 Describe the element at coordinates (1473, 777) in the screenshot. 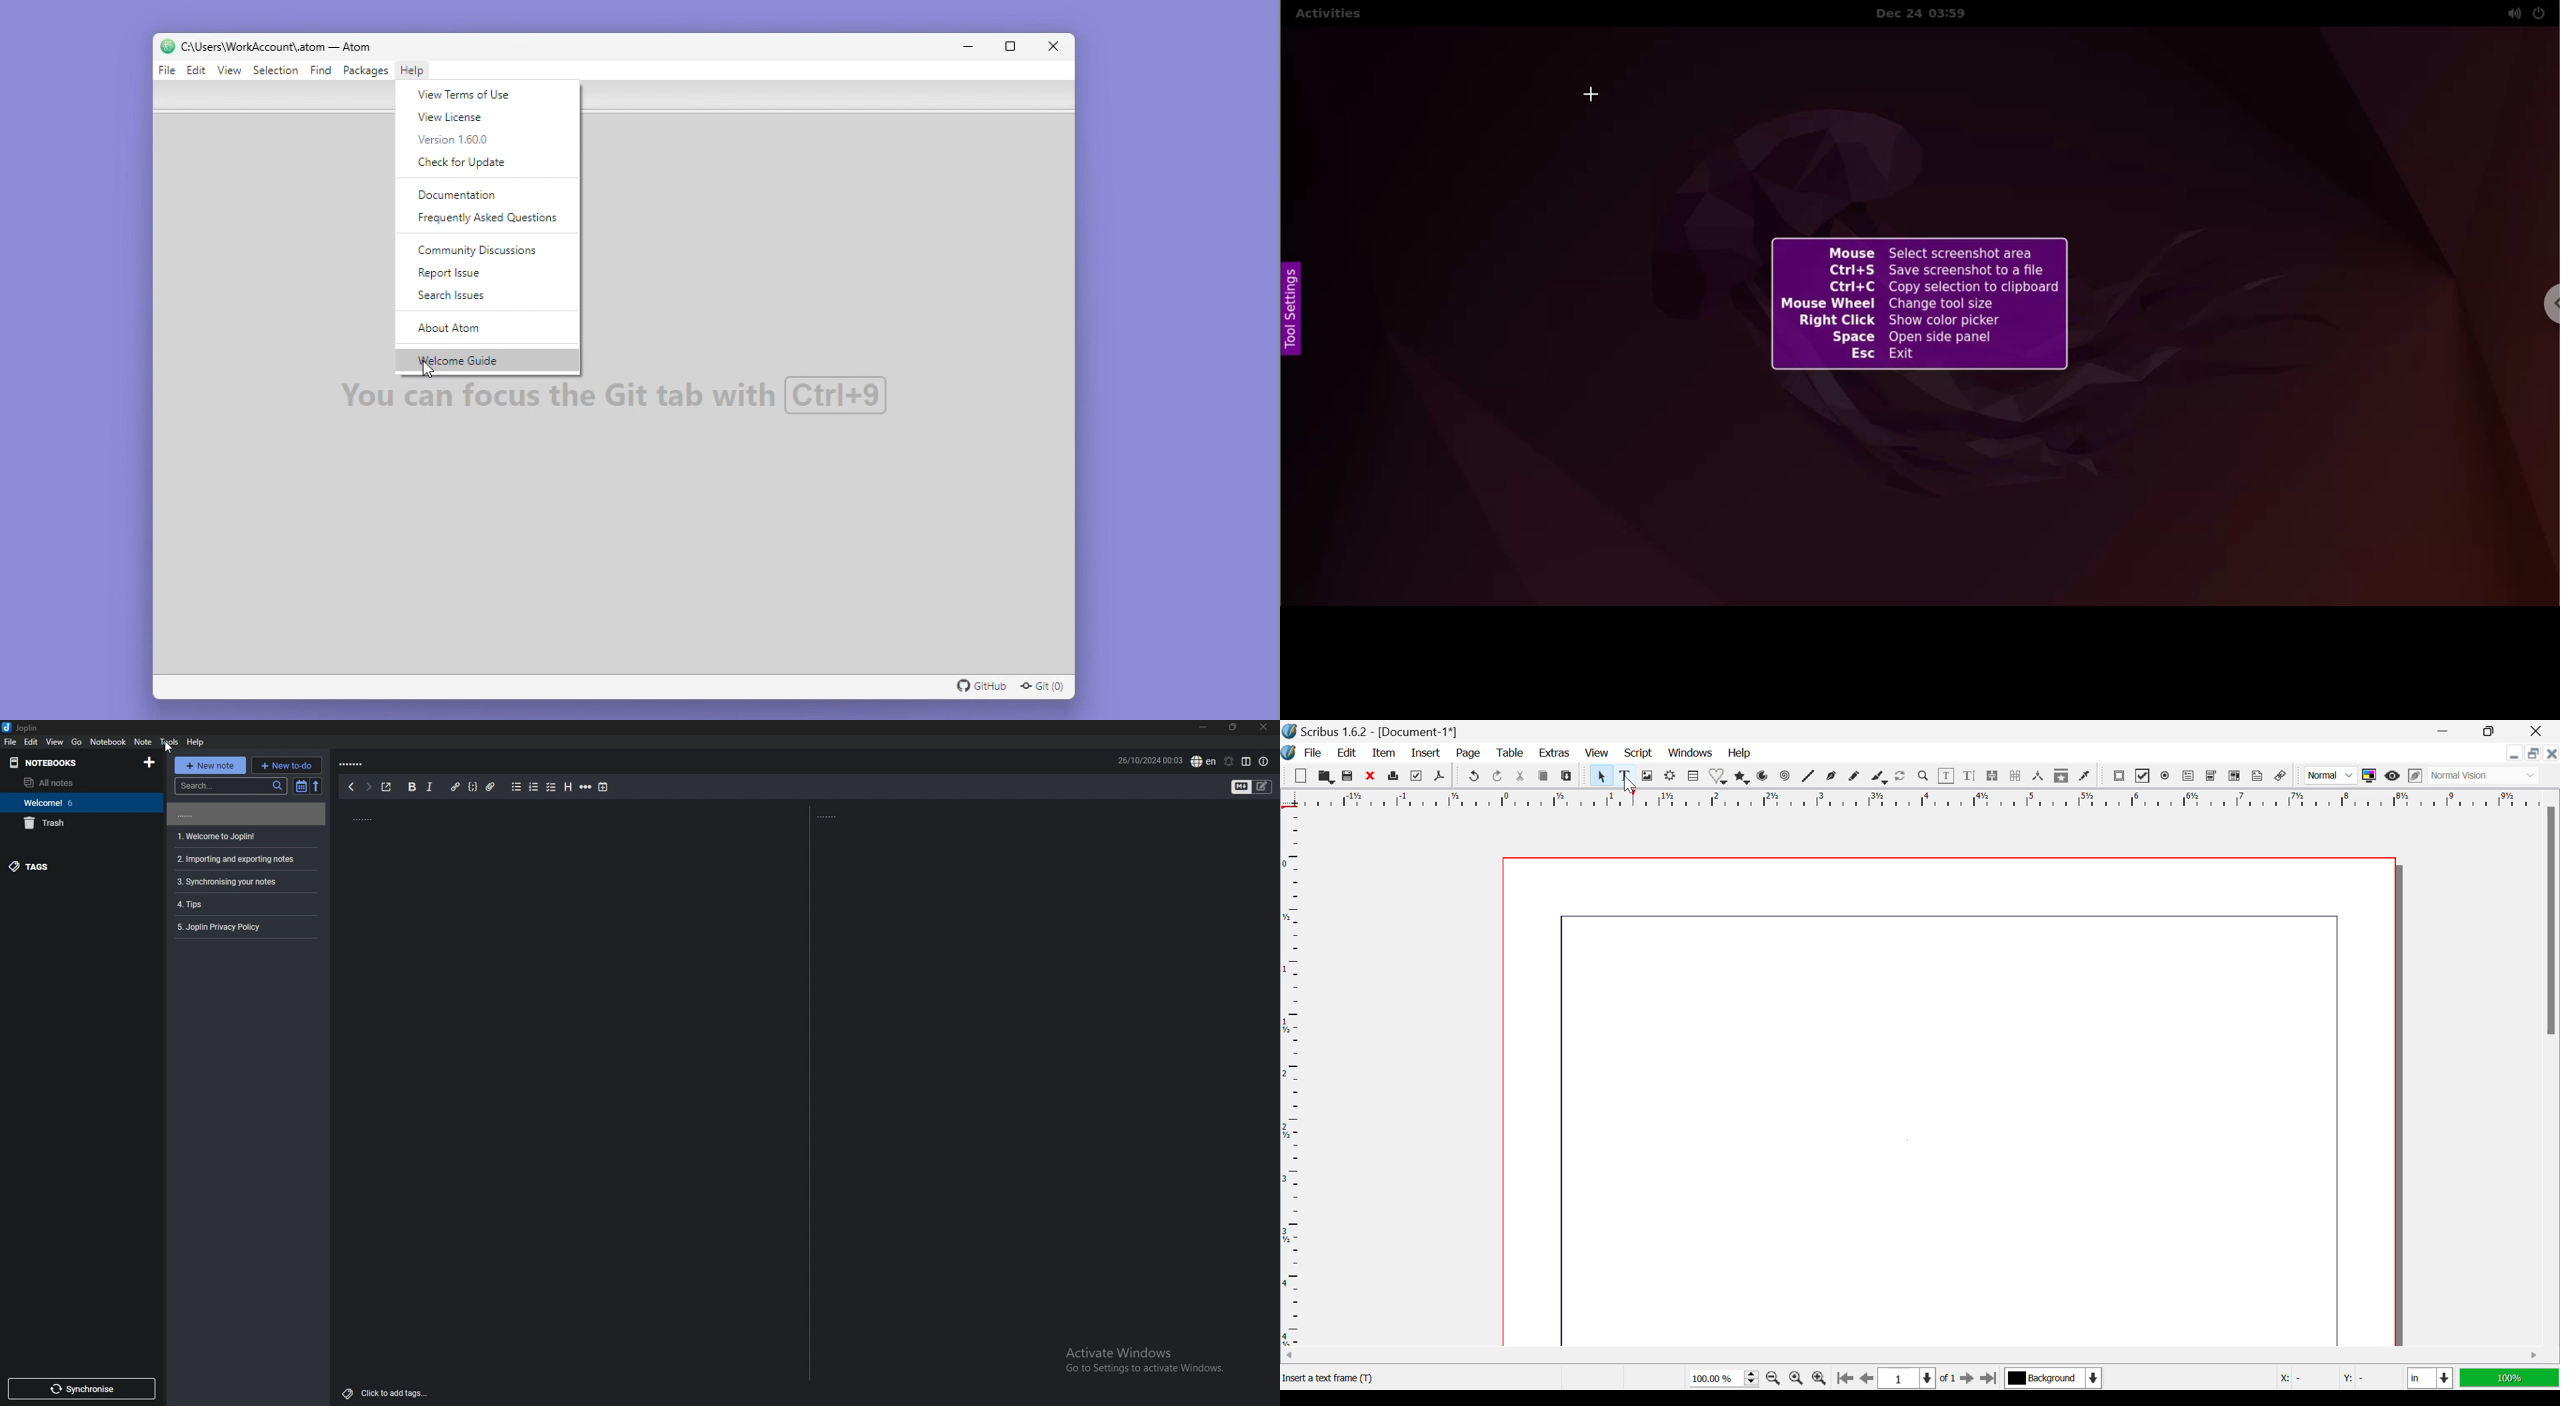

I see `Undo` at that location.